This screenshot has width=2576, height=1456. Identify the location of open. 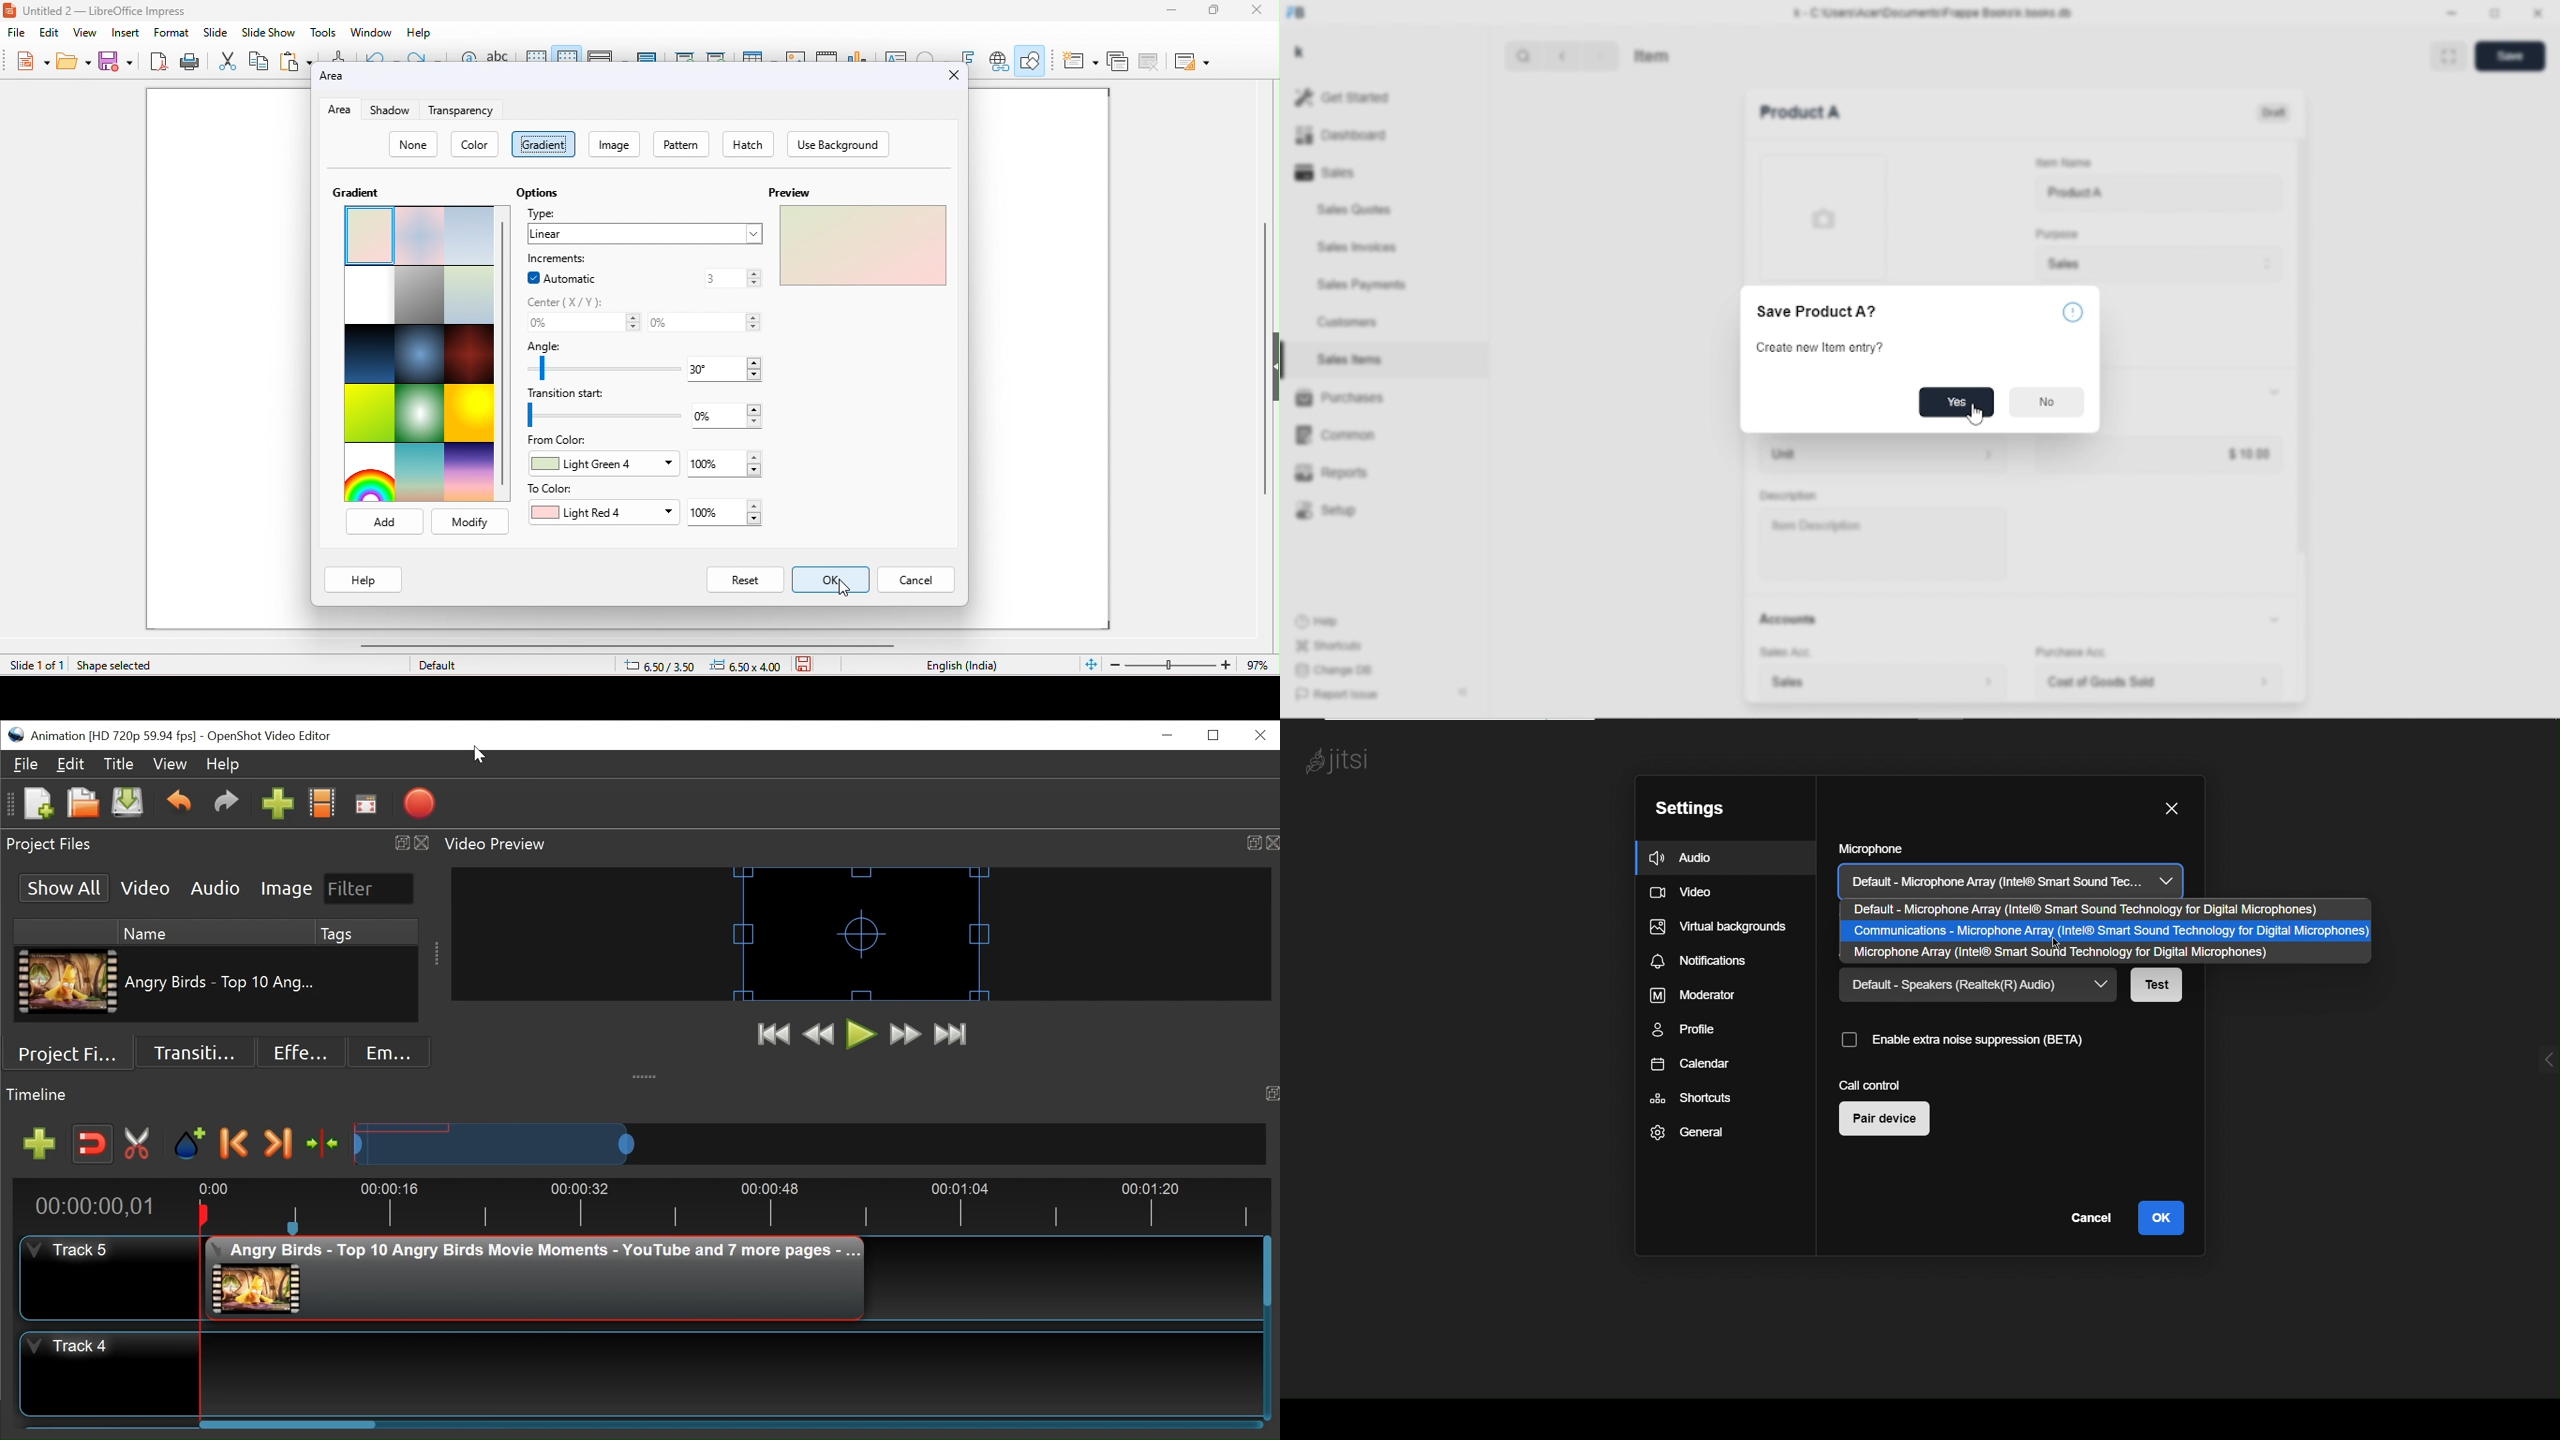
(72, 61).